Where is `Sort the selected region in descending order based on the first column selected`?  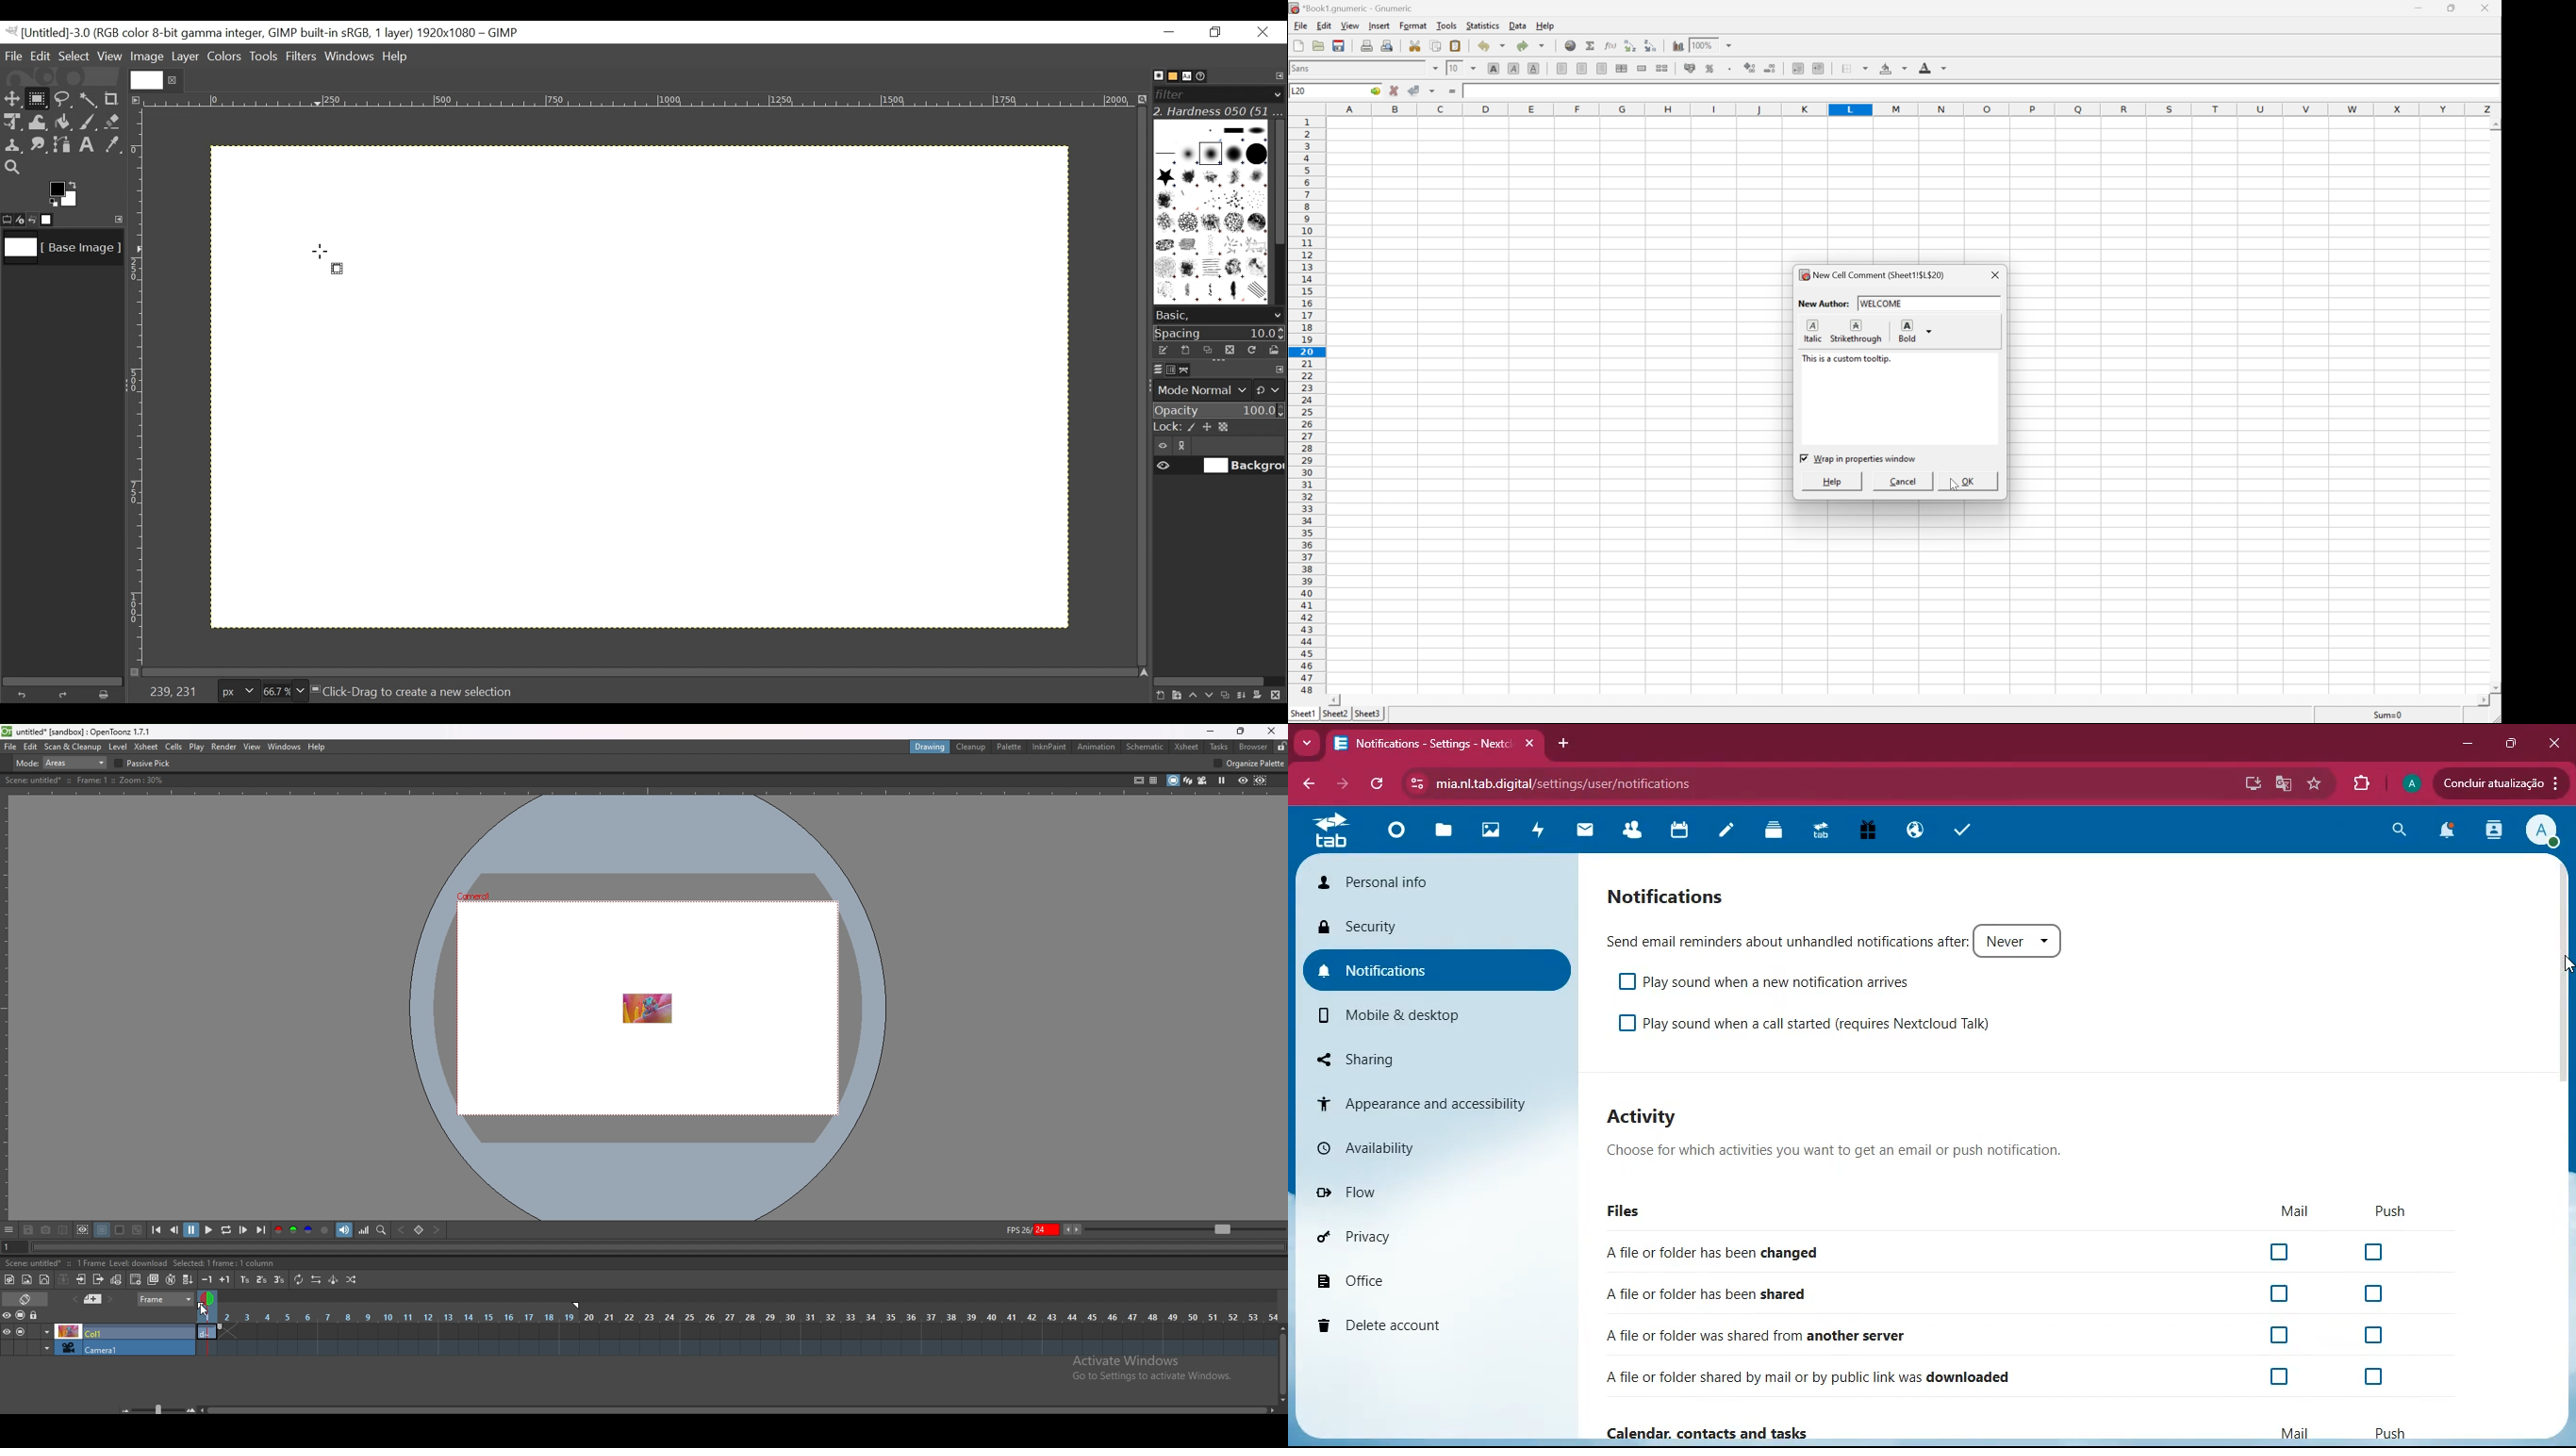
Sort the selected region in descending order based on the first column selected is located at coordinates (1650, 45).